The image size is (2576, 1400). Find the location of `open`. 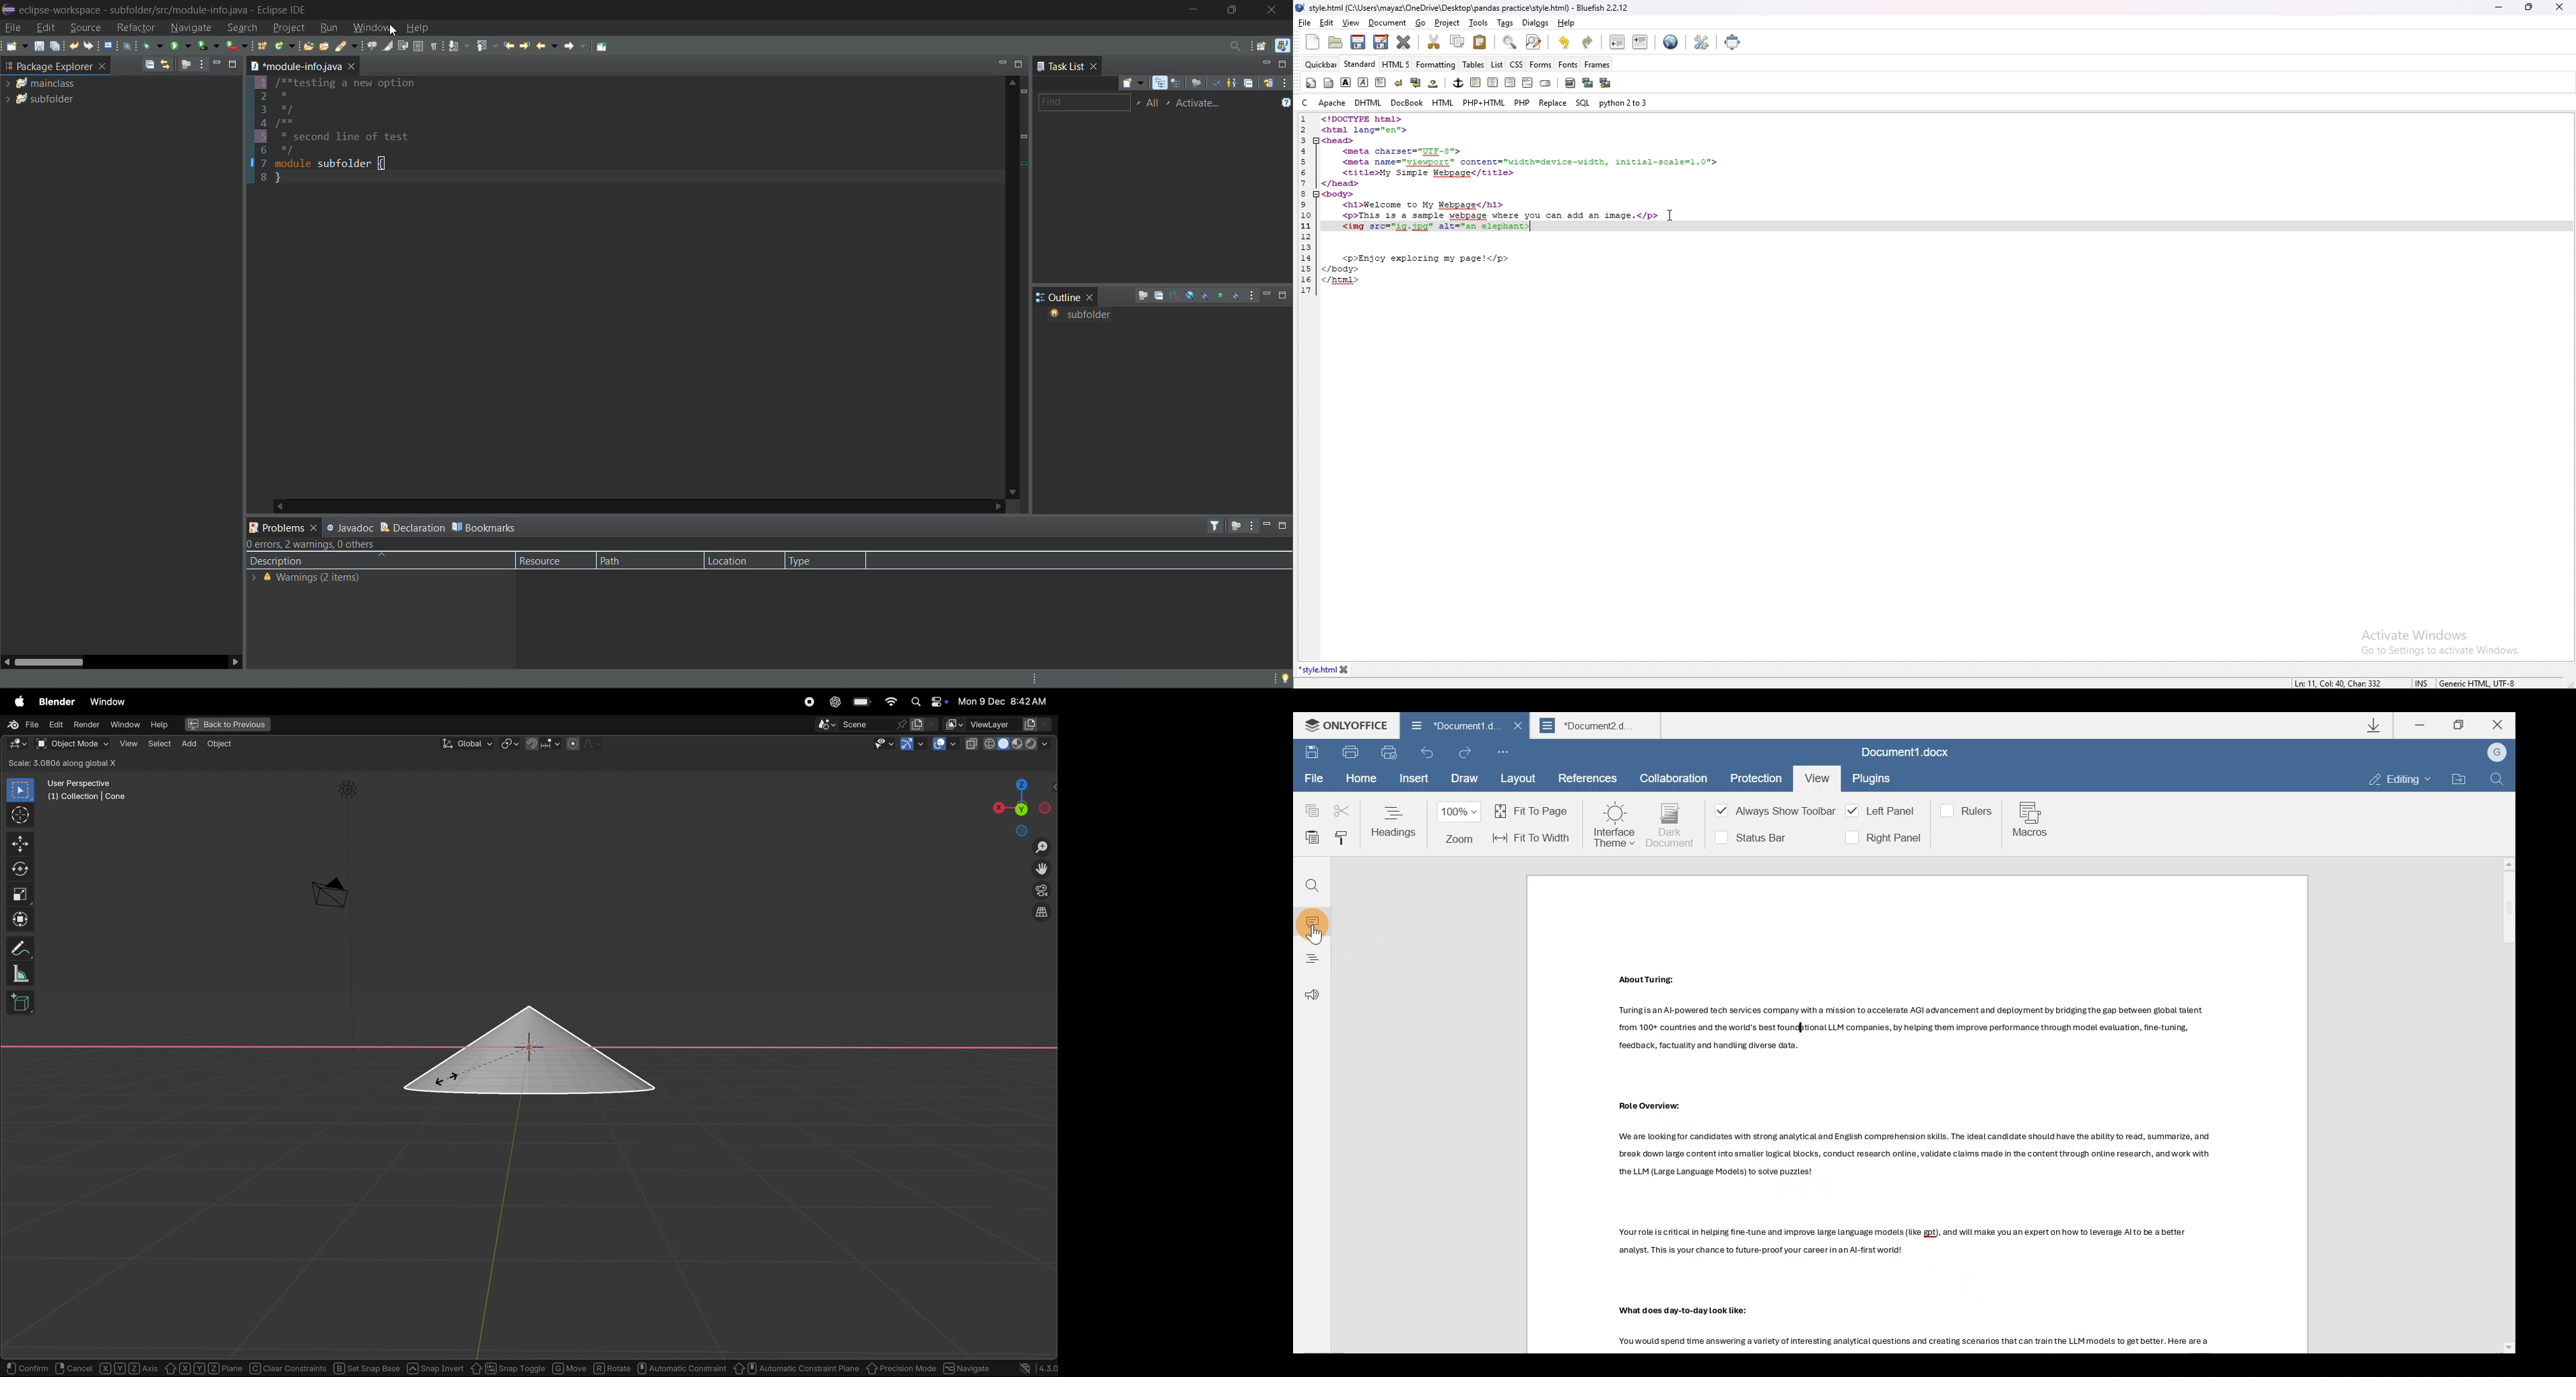

open is located at coordinates (1335, 42).